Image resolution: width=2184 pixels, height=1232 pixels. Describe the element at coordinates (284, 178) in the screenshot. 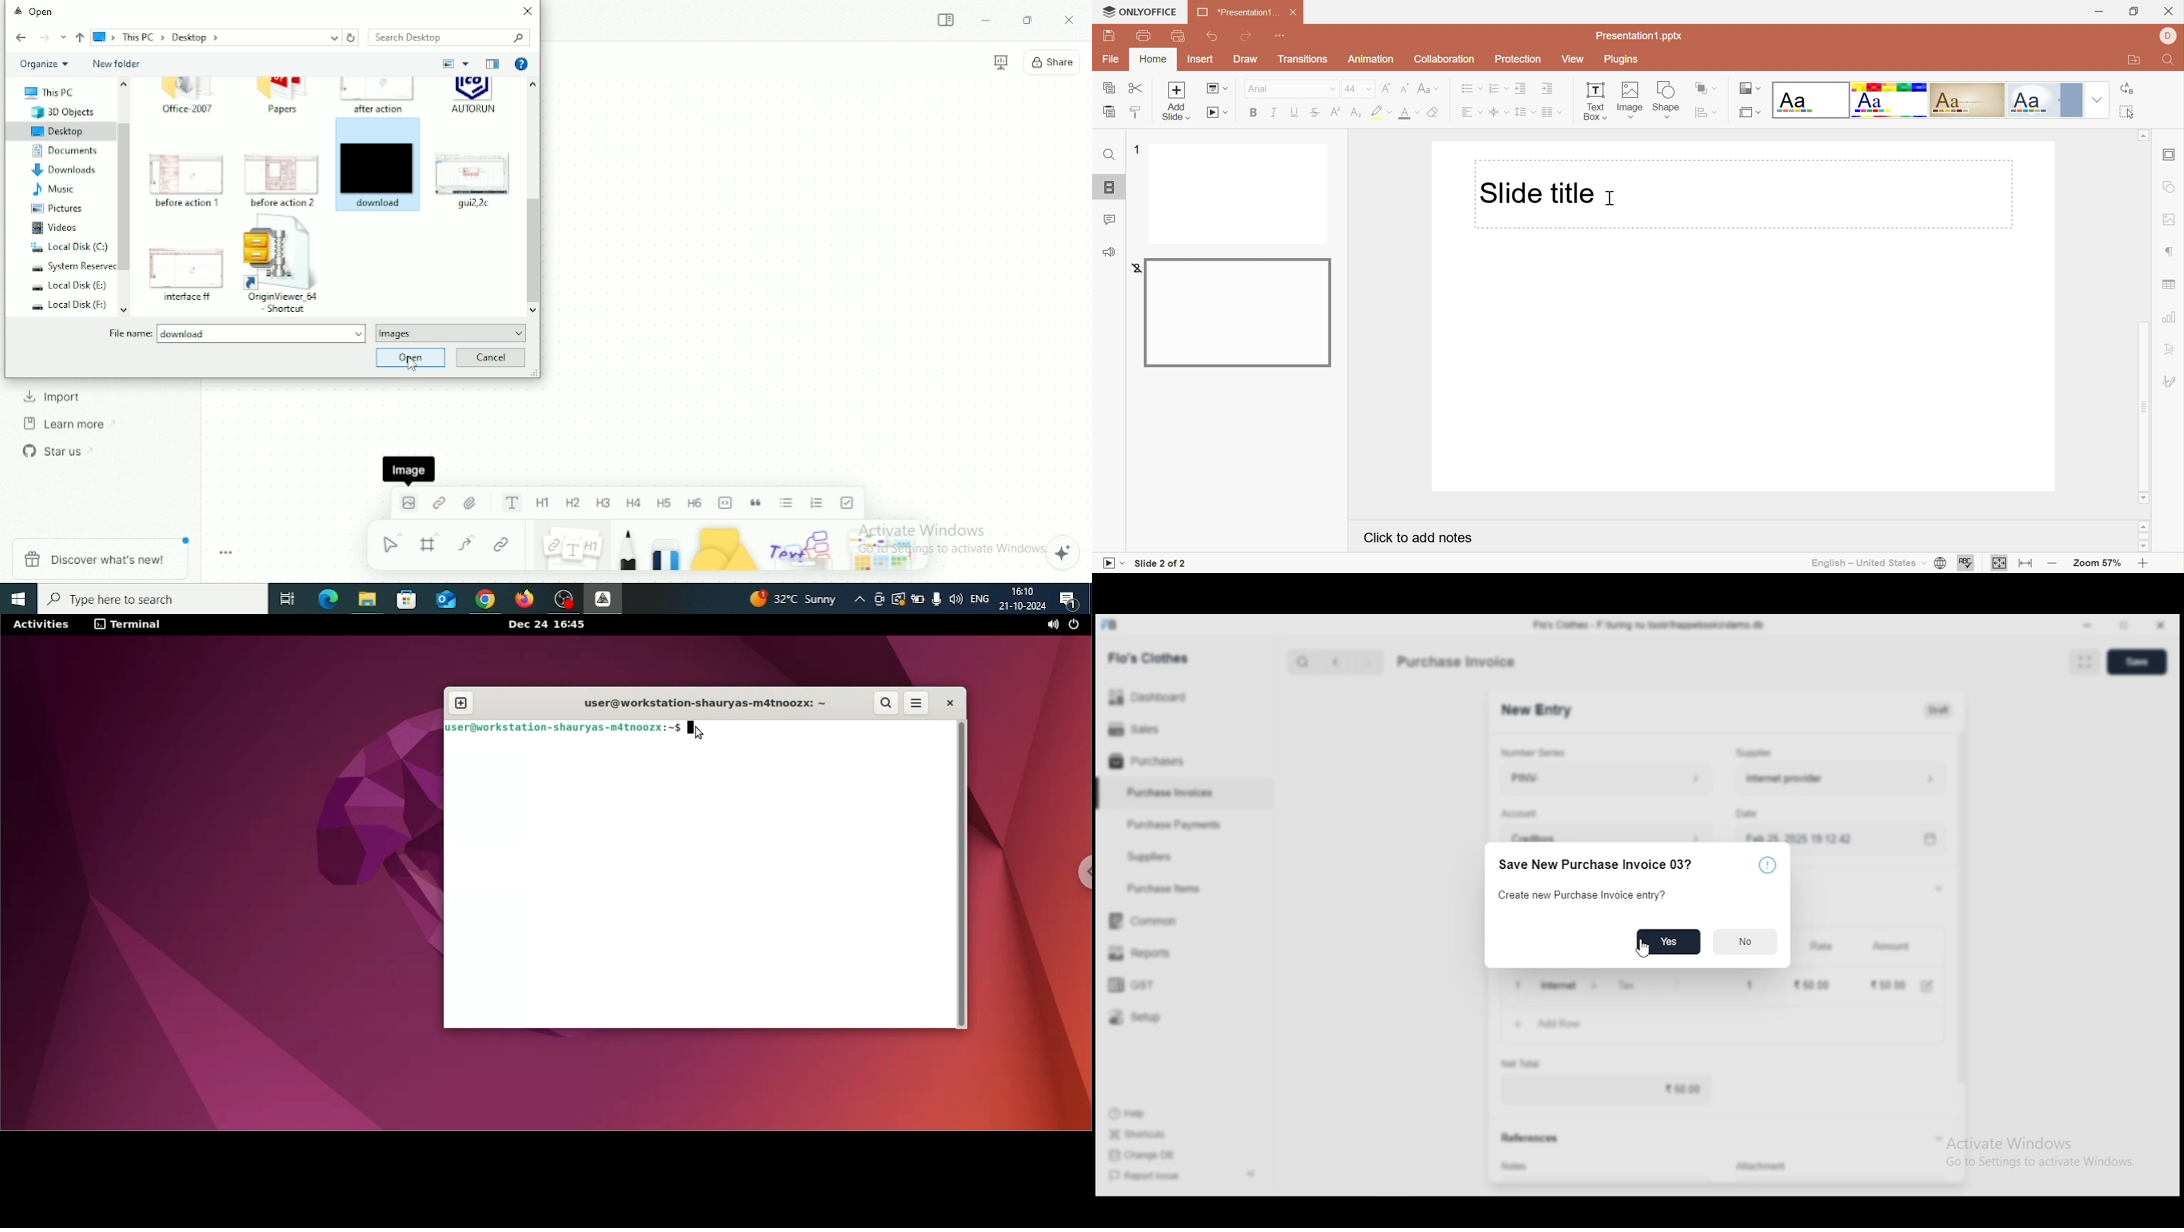

I see `before action 2` at that location.